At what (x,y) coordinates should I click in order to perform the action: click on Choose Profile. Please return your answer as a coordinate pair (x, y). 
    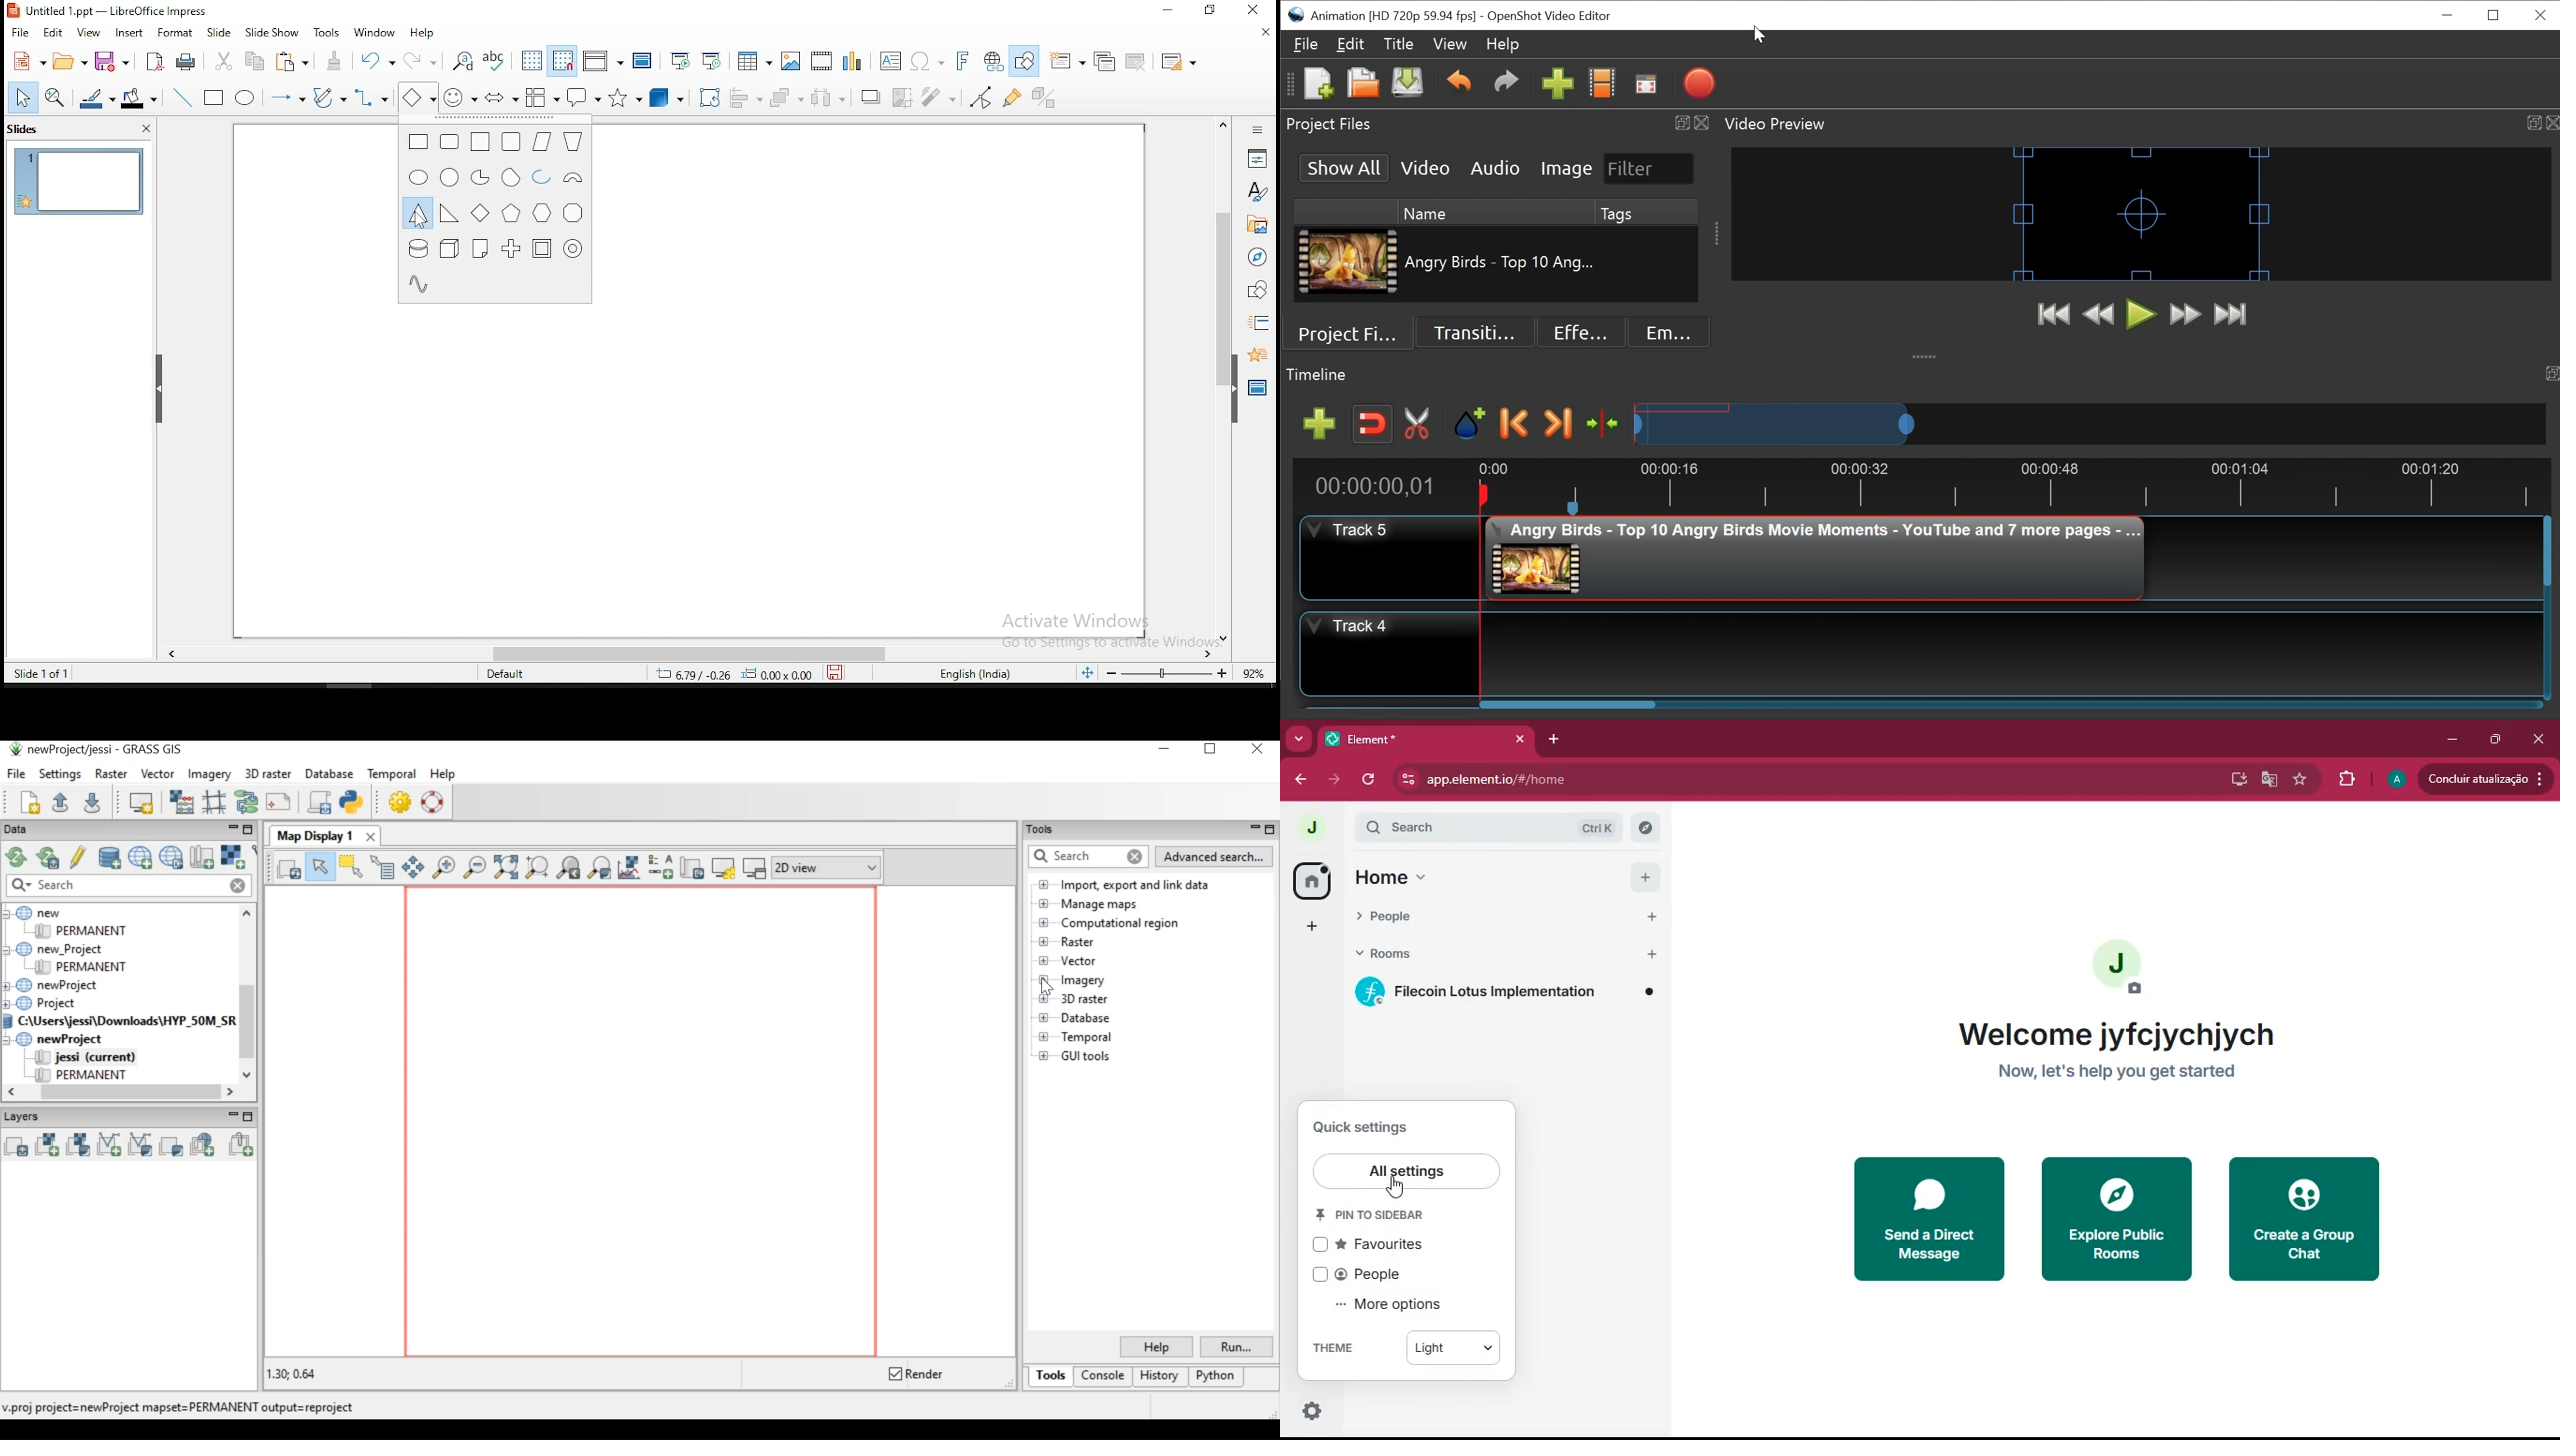
    Looking at the image, I should click on (1603, 85).